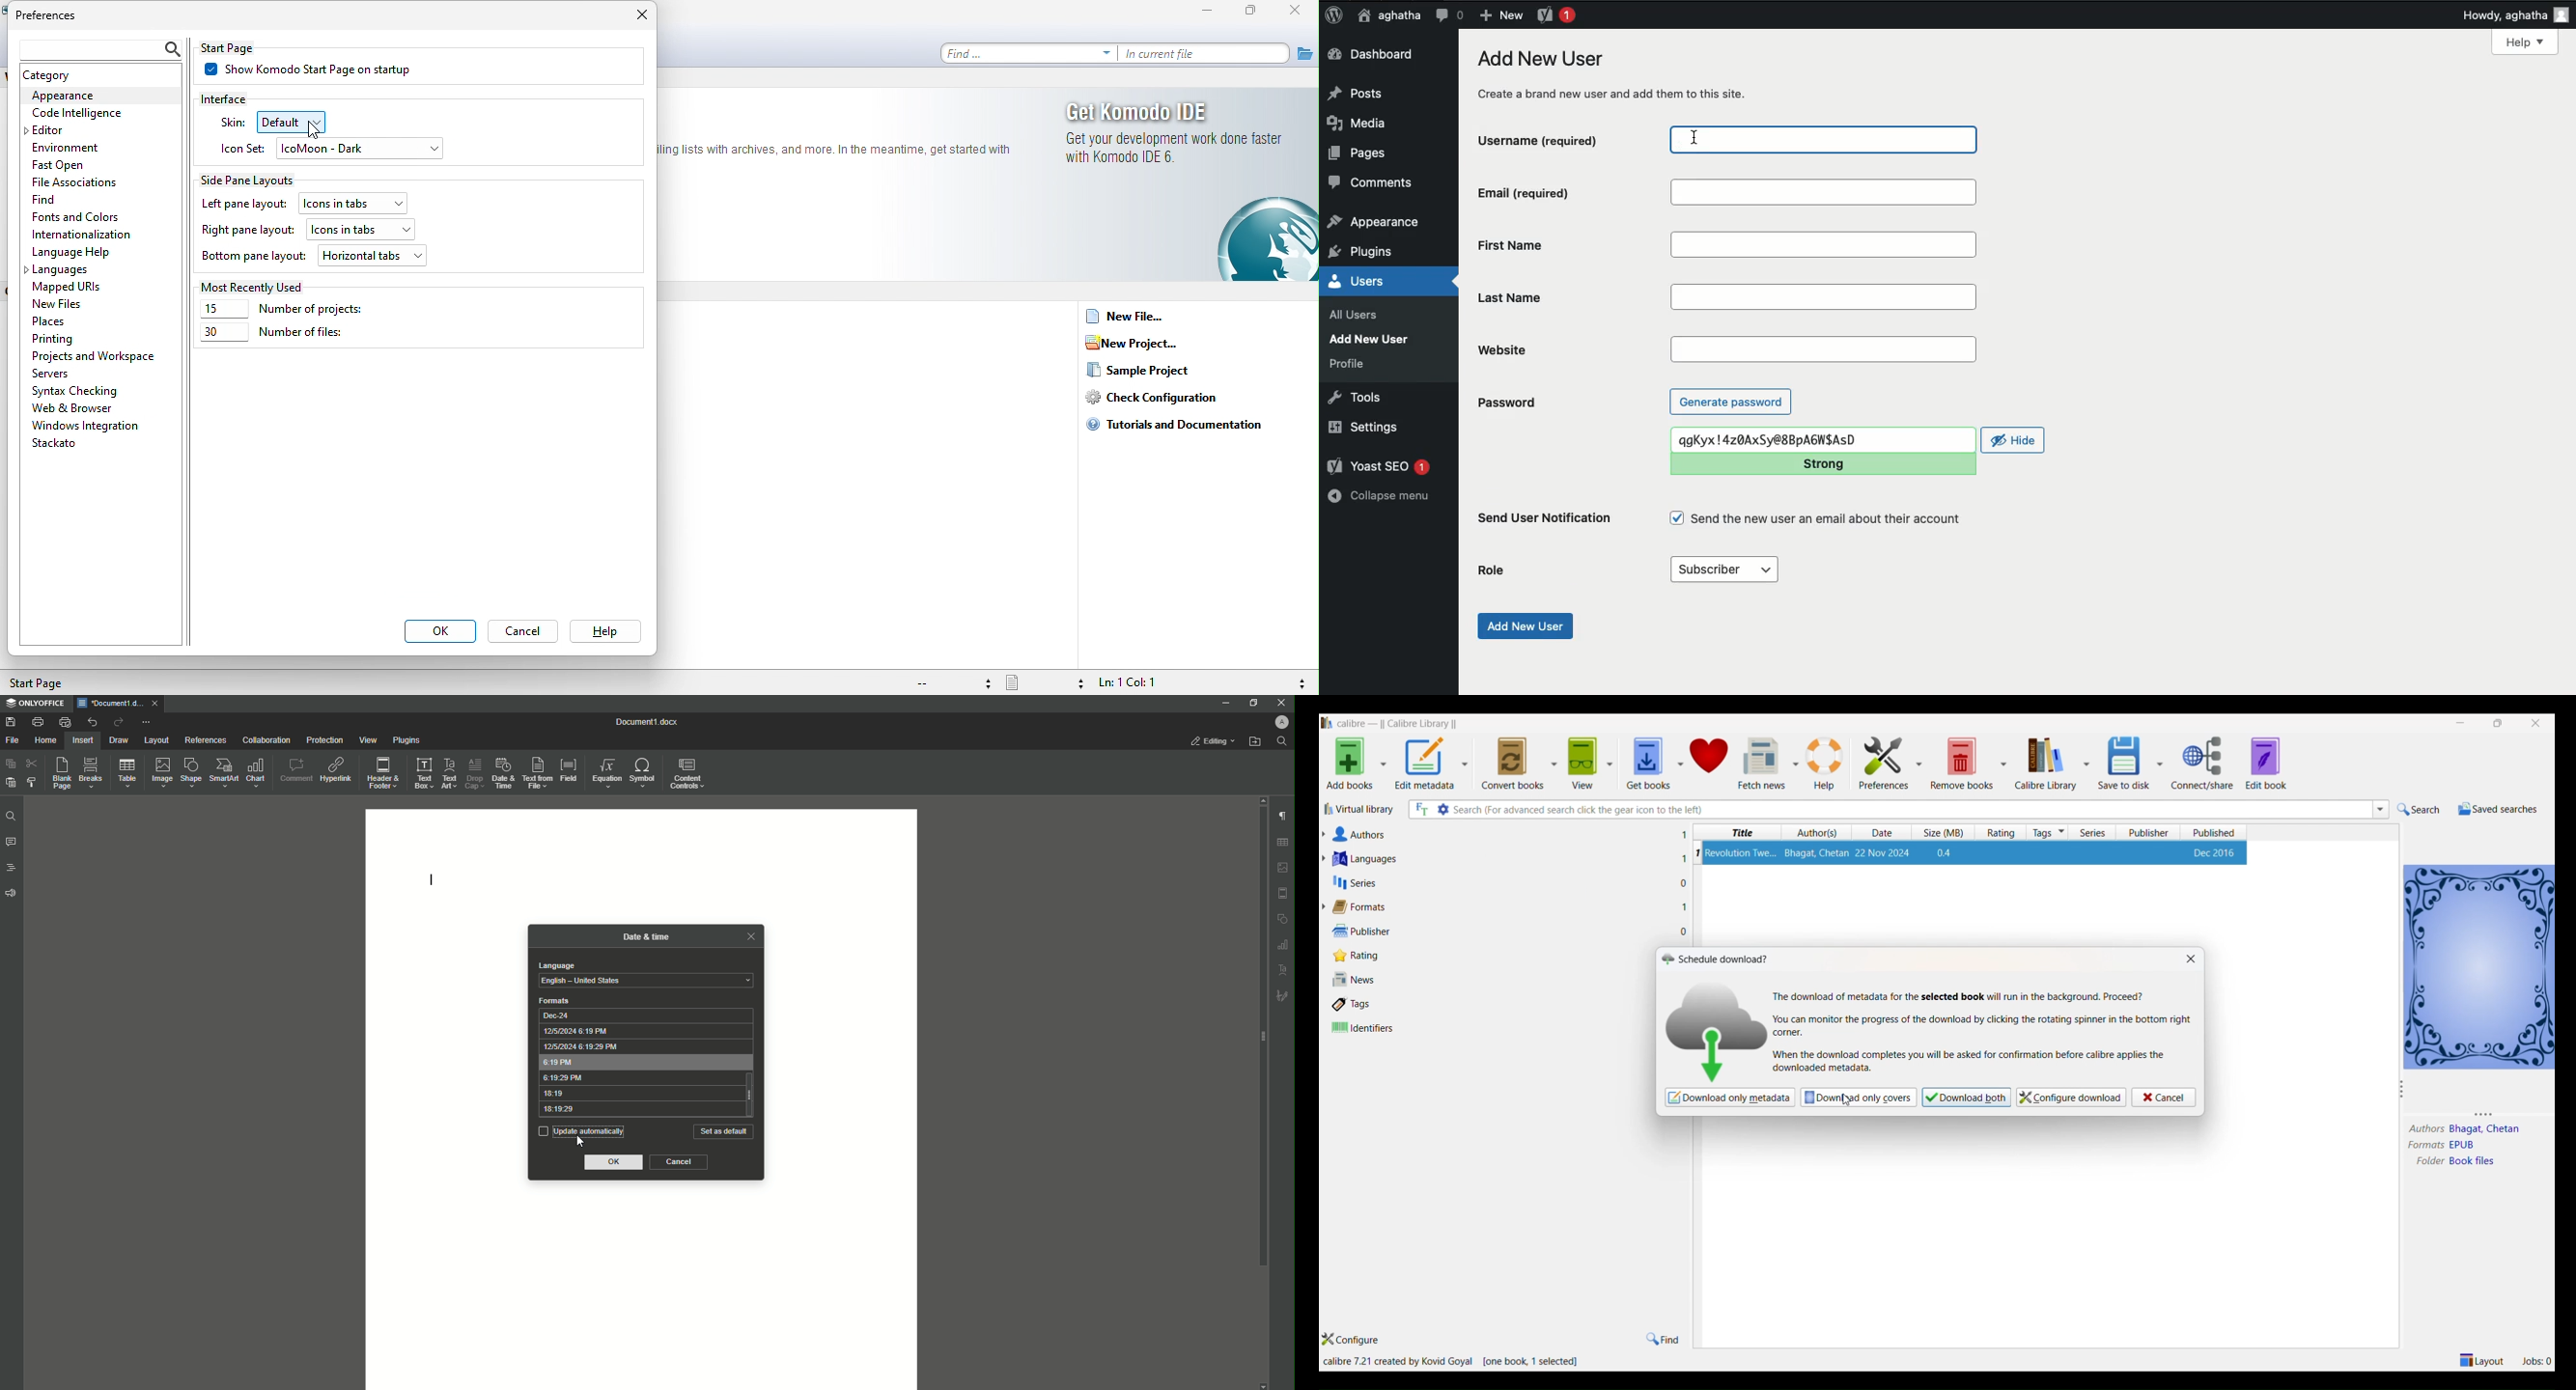  I want to click on view, so click(1580, 759).